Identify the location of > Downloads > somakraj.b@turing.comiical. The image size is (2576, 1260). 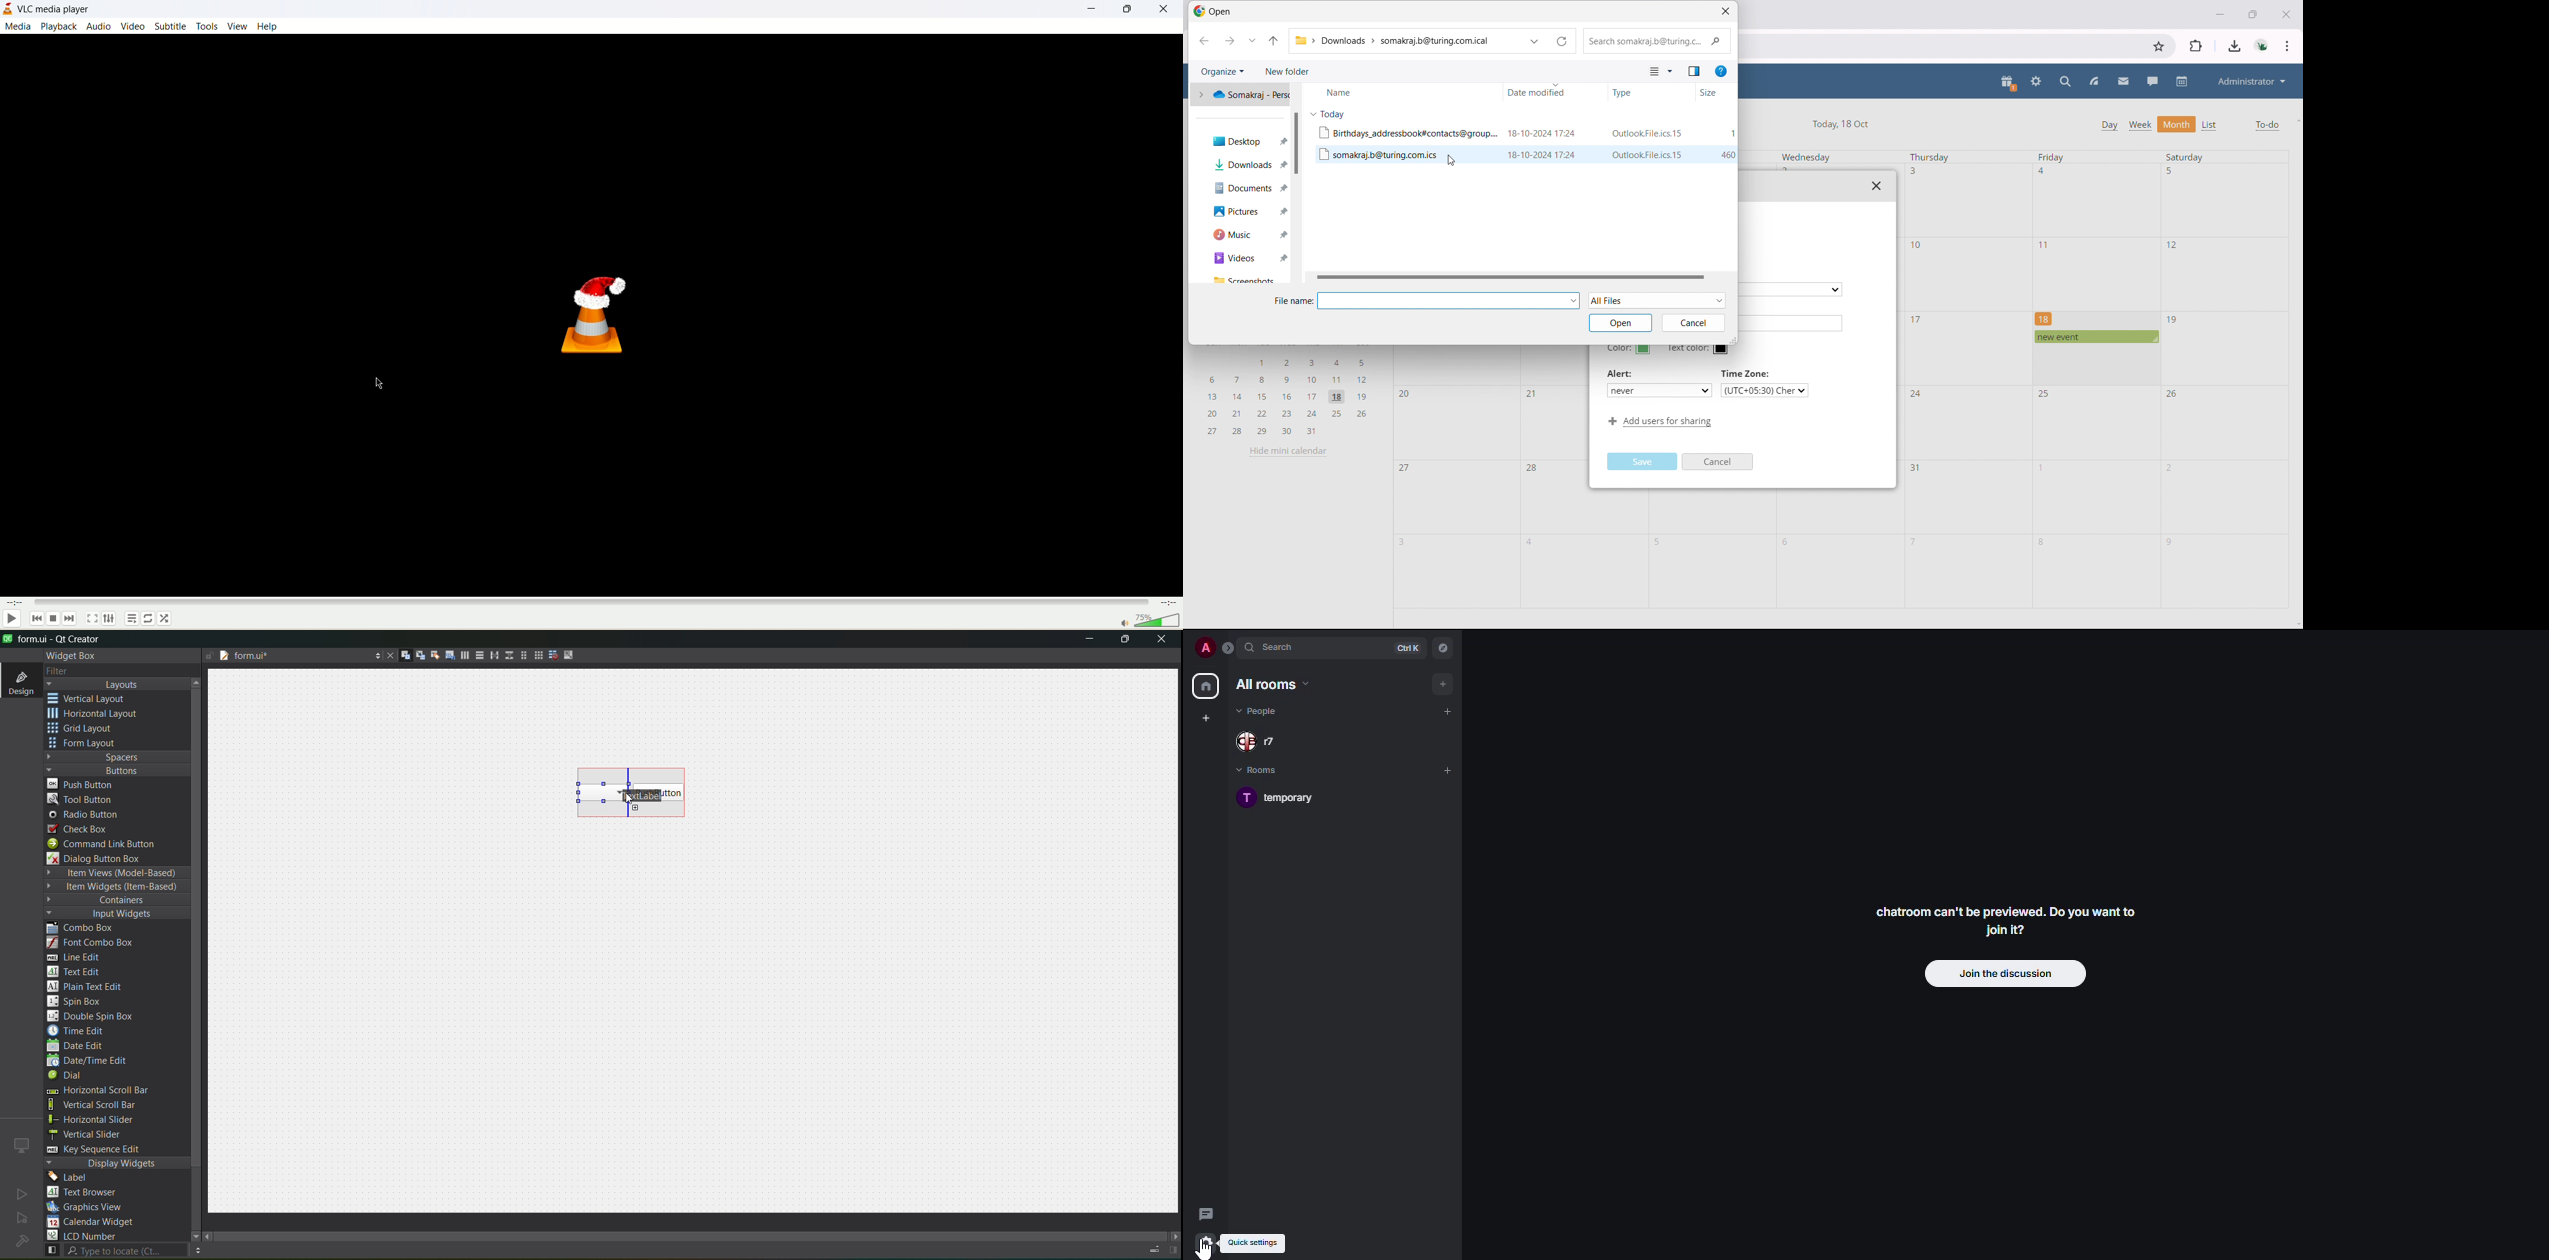
(1395, 41).